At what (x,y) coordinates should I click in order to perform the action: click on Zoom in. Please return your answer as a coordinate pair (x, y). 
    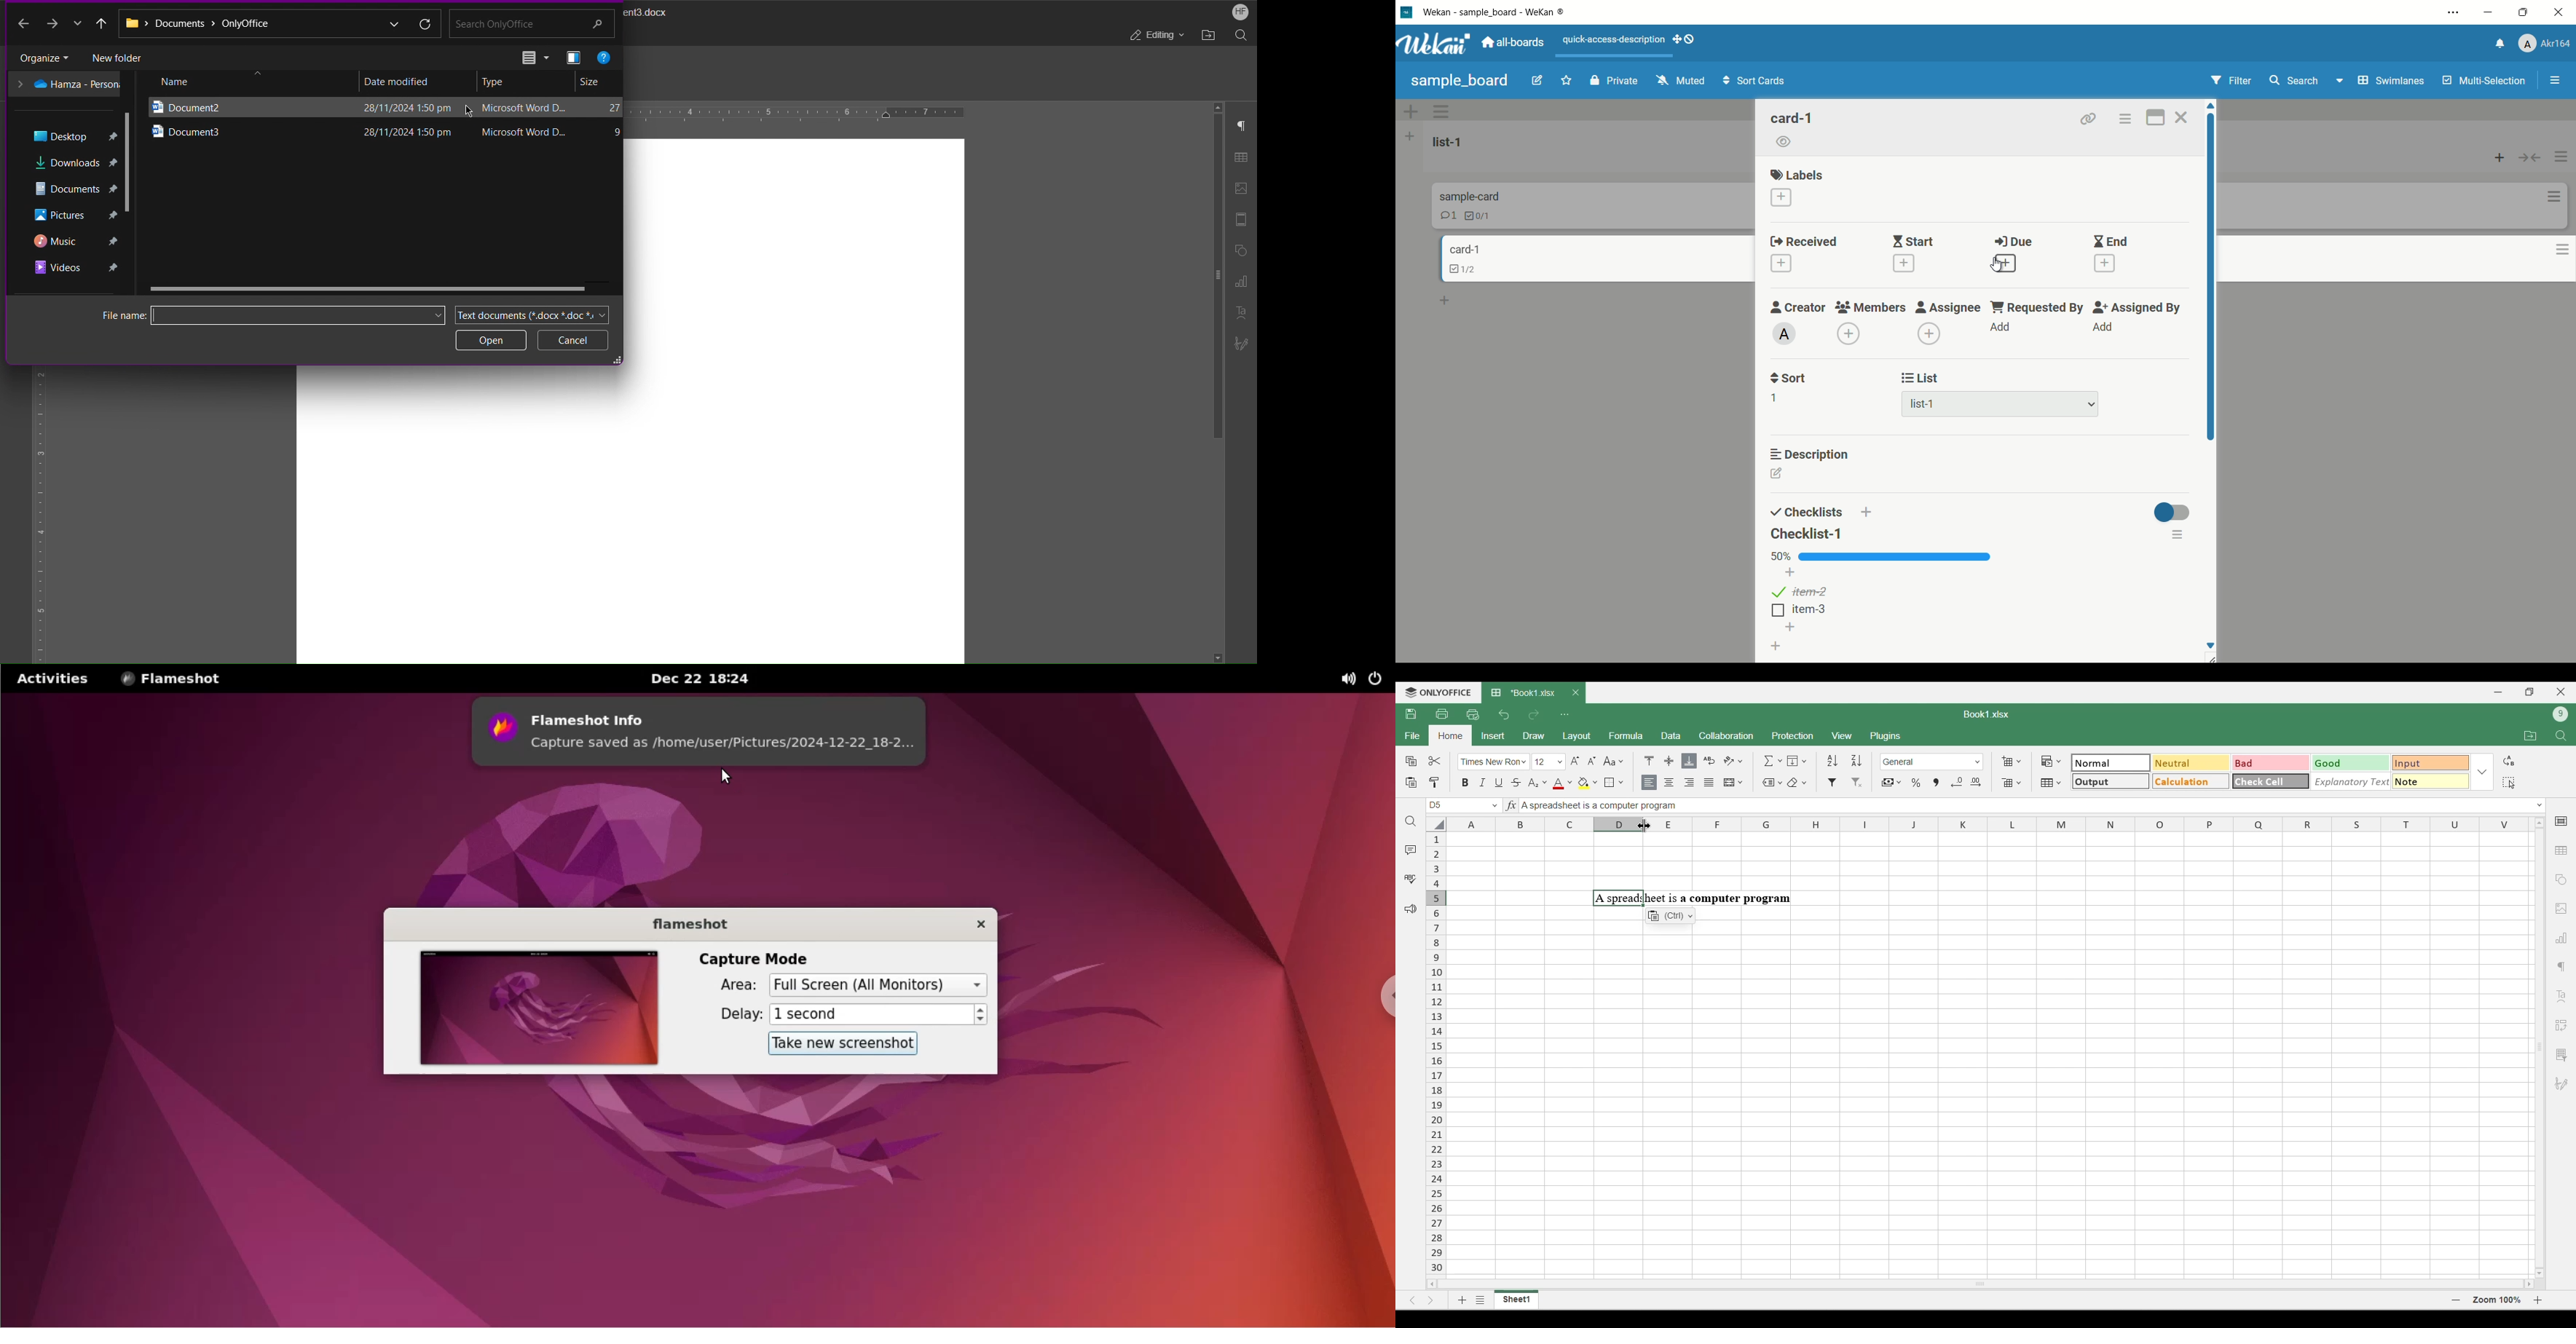
    Looking at the image, I should click on (2538, 1300).